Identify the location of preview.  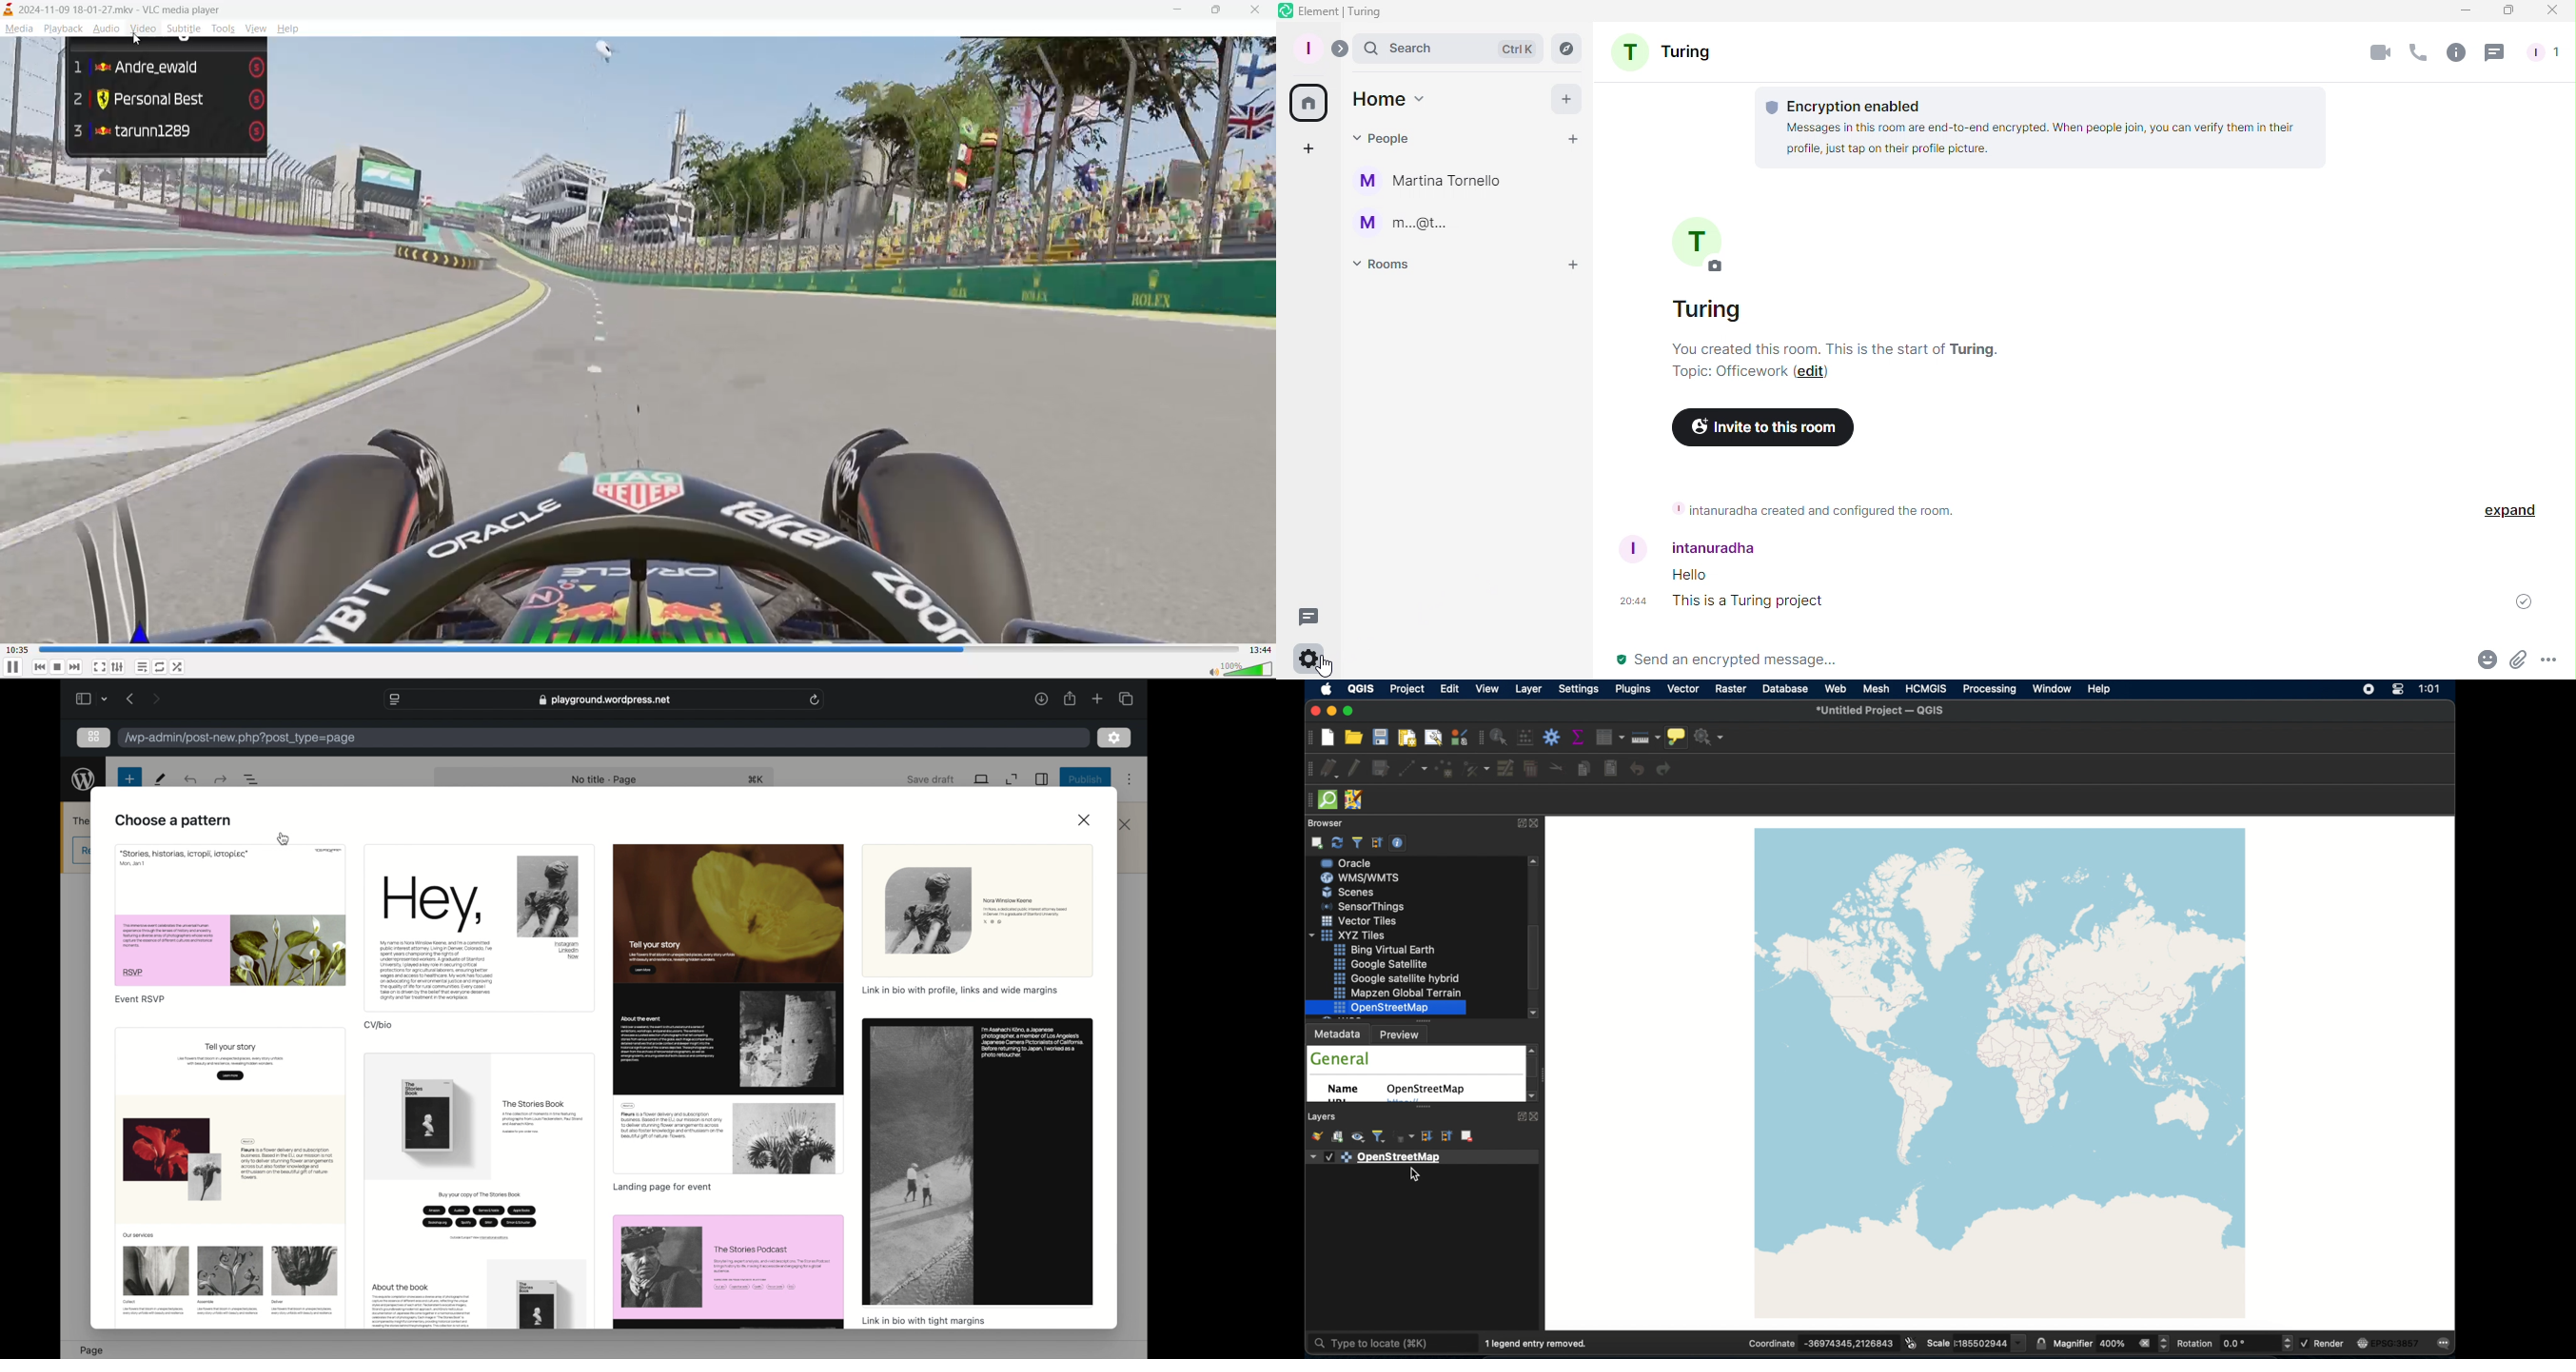
(230, 915).